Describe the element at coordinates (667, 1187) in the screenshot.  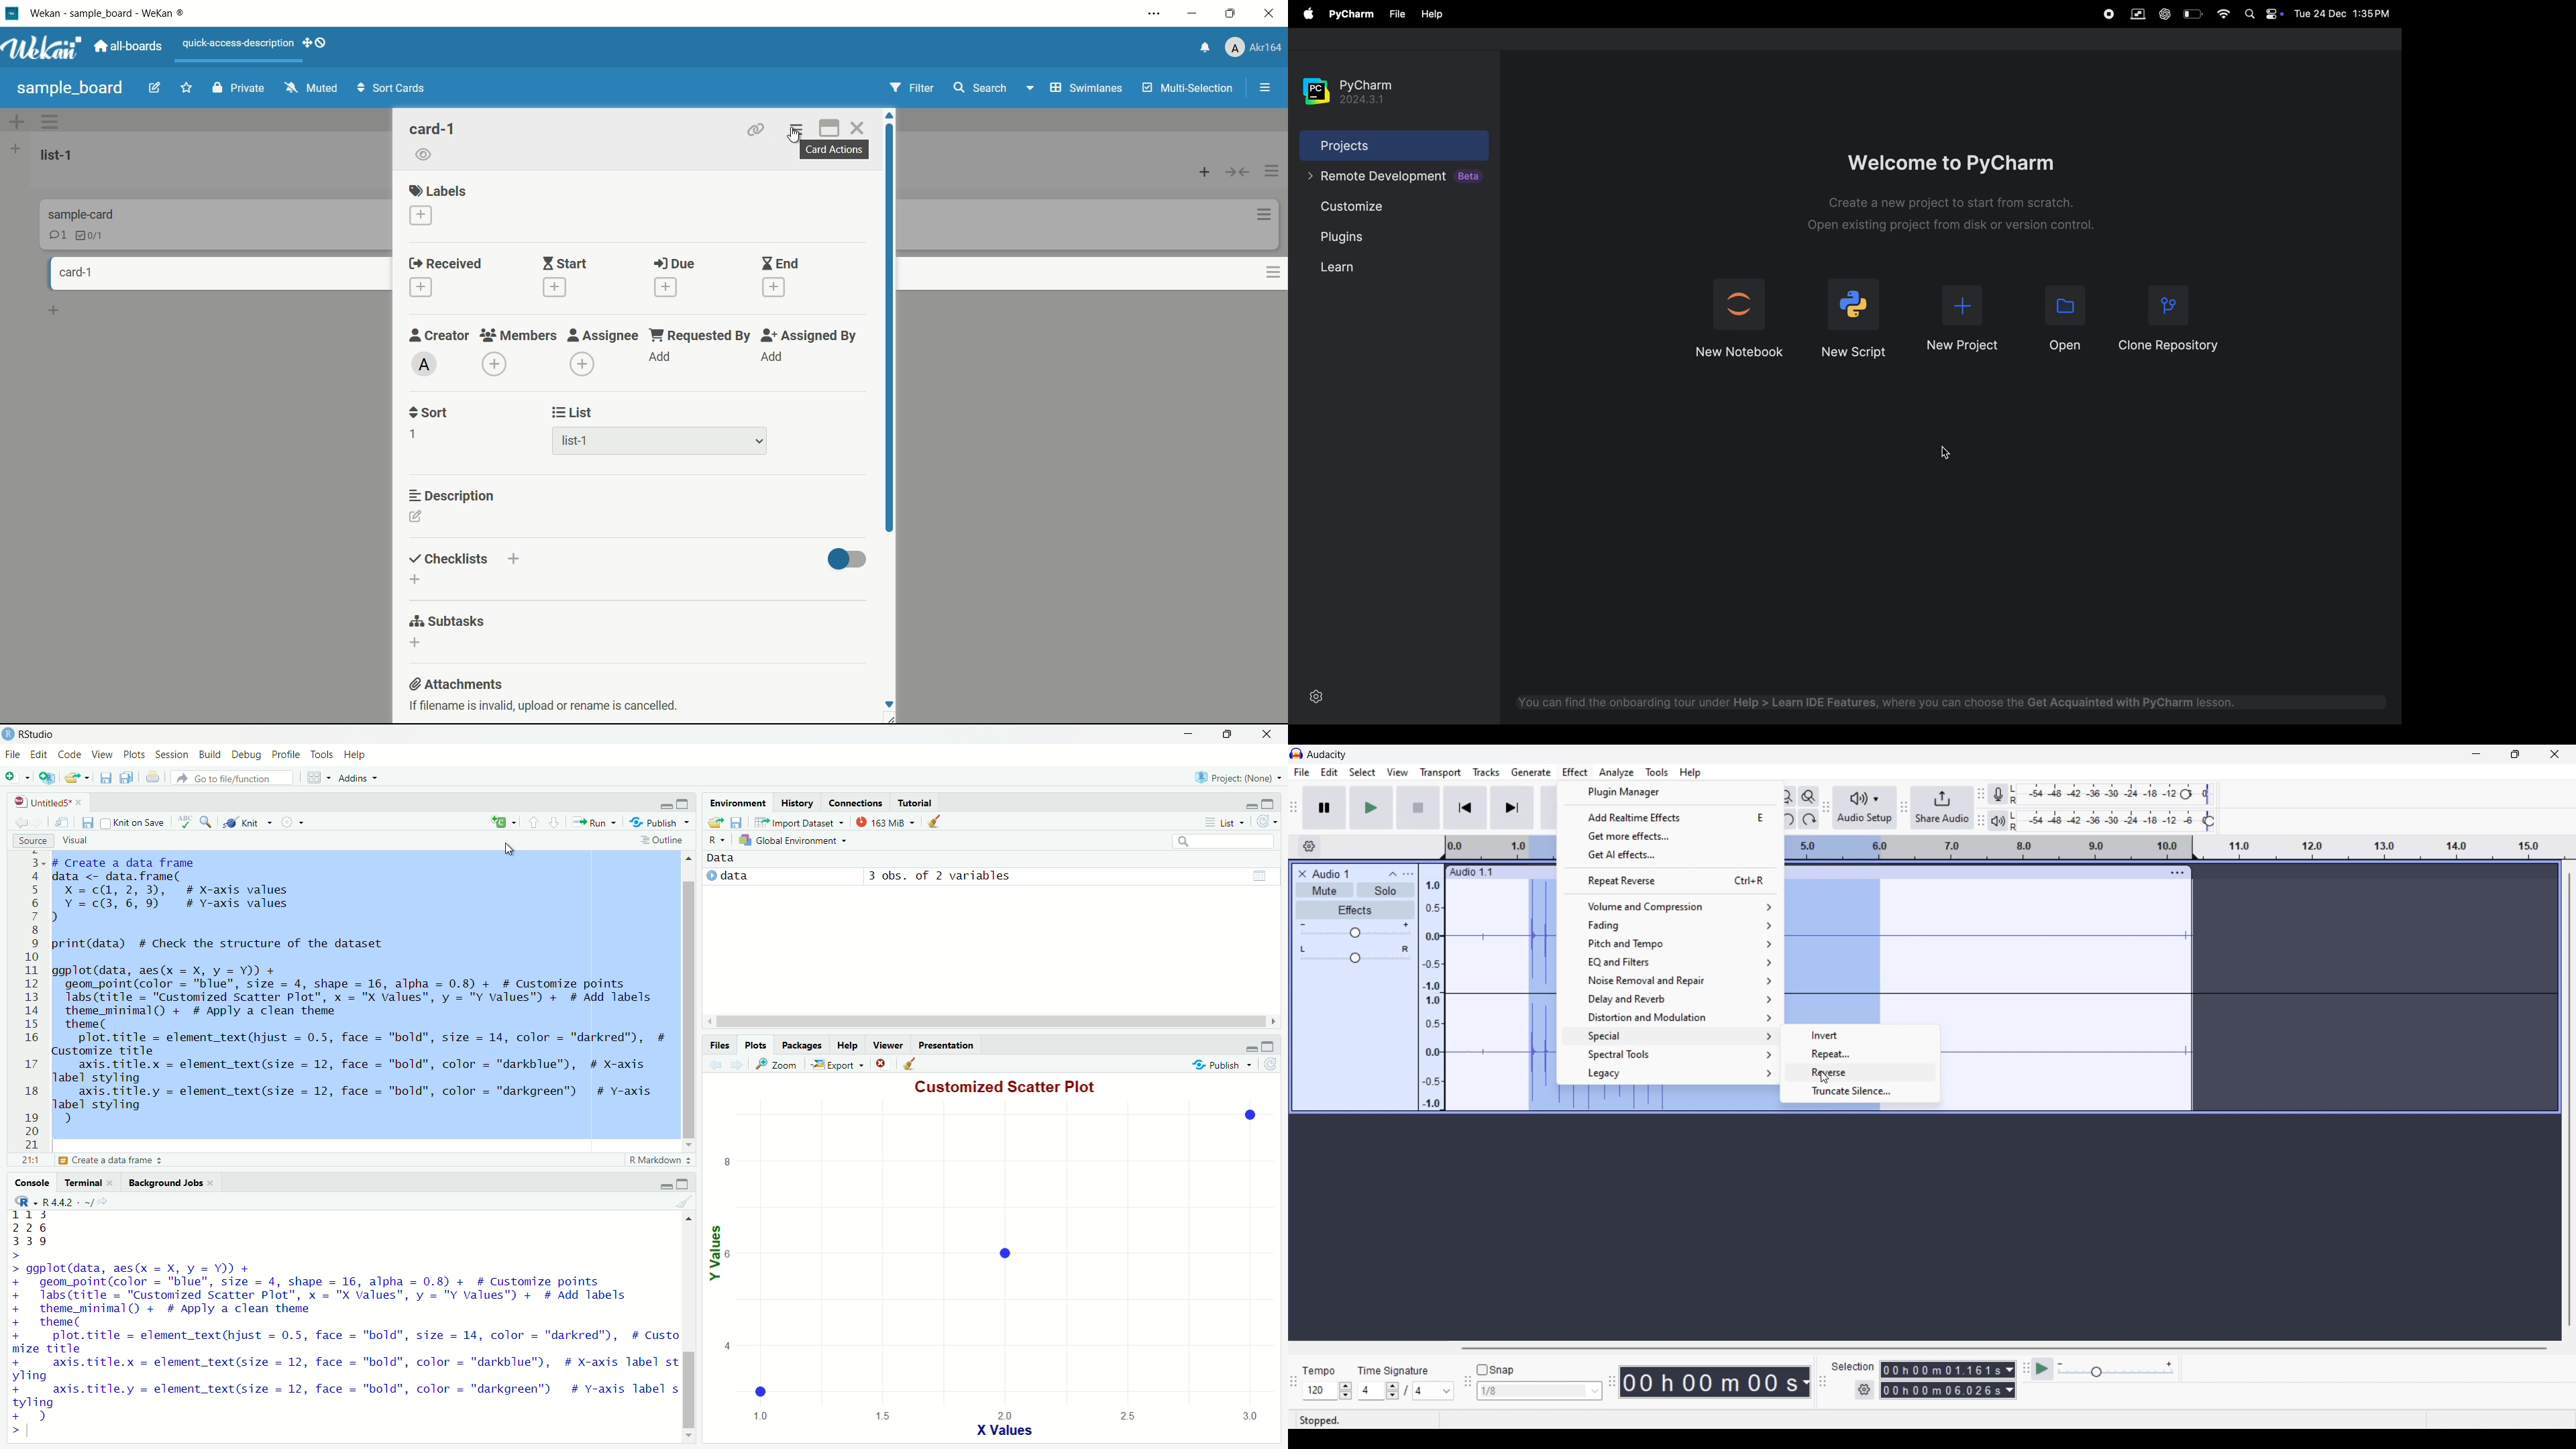
I see `Minimize` at that location.